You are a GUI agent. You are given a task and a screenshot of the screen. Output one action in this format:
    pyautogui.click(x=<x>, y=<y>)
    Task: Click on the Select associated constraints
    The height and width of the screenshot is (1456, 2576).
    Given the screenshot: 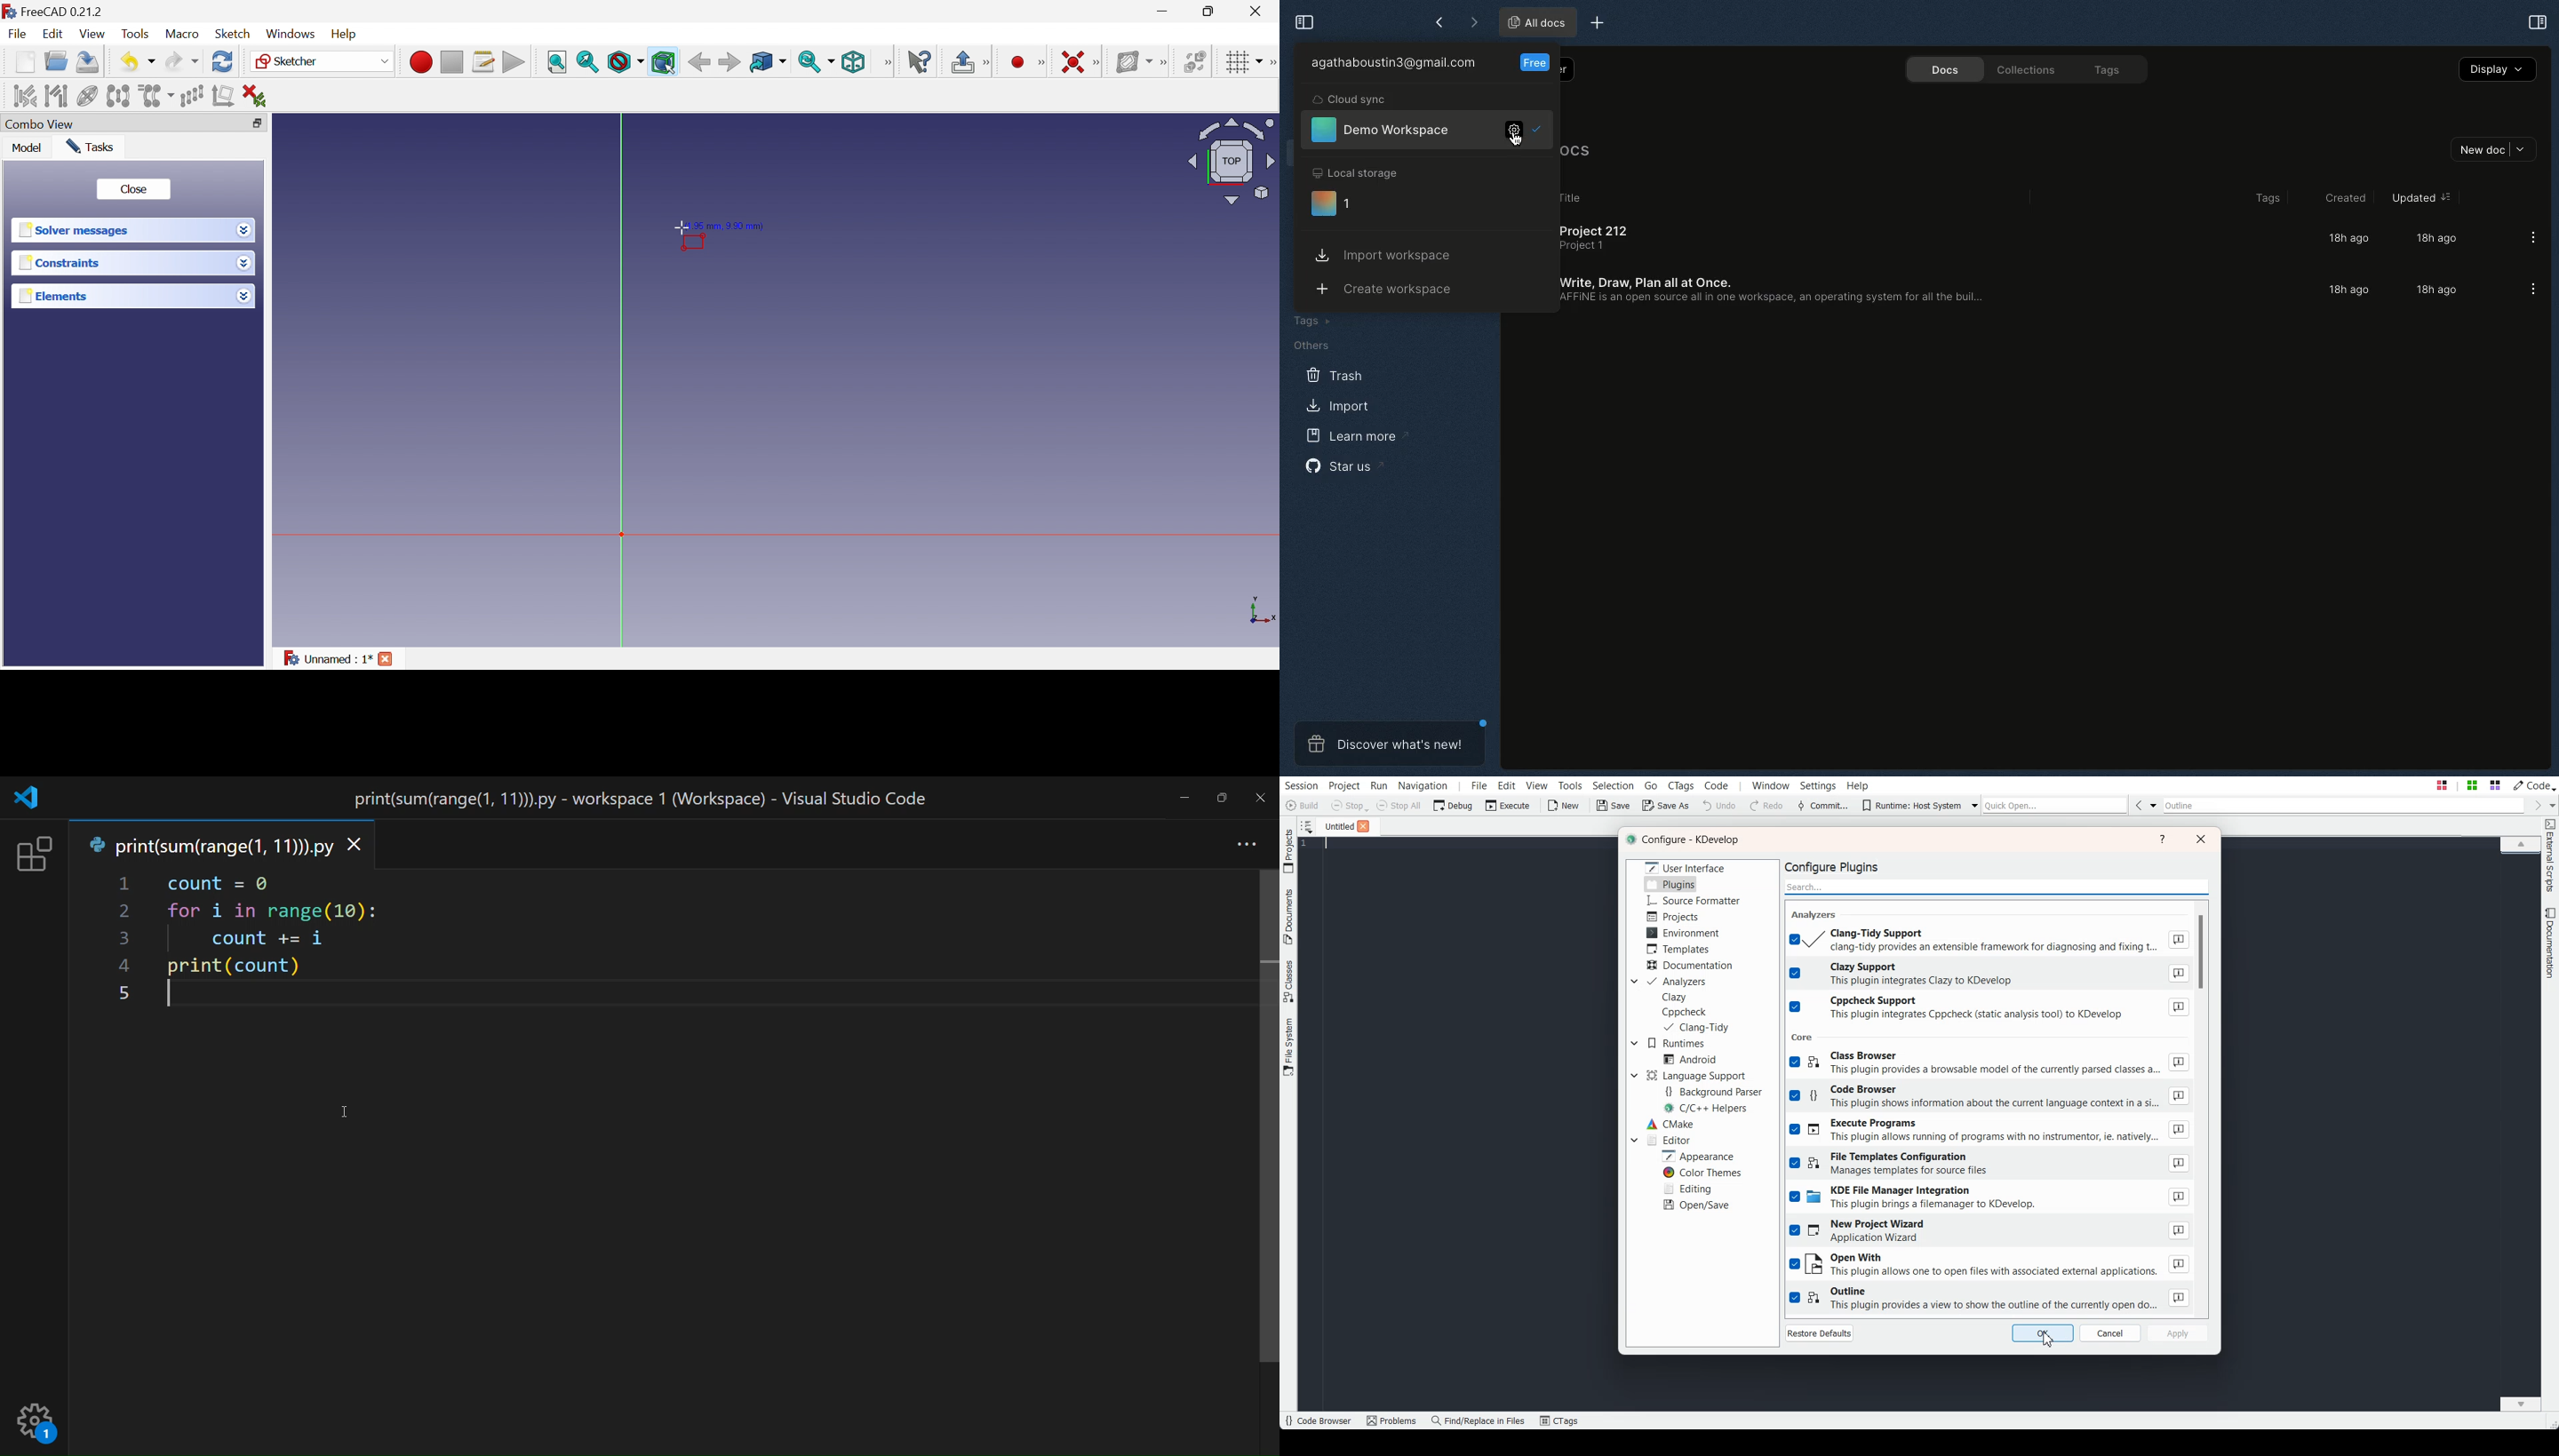 What is the action you would take?
    pyautogui.click(x=25, y=95)
    